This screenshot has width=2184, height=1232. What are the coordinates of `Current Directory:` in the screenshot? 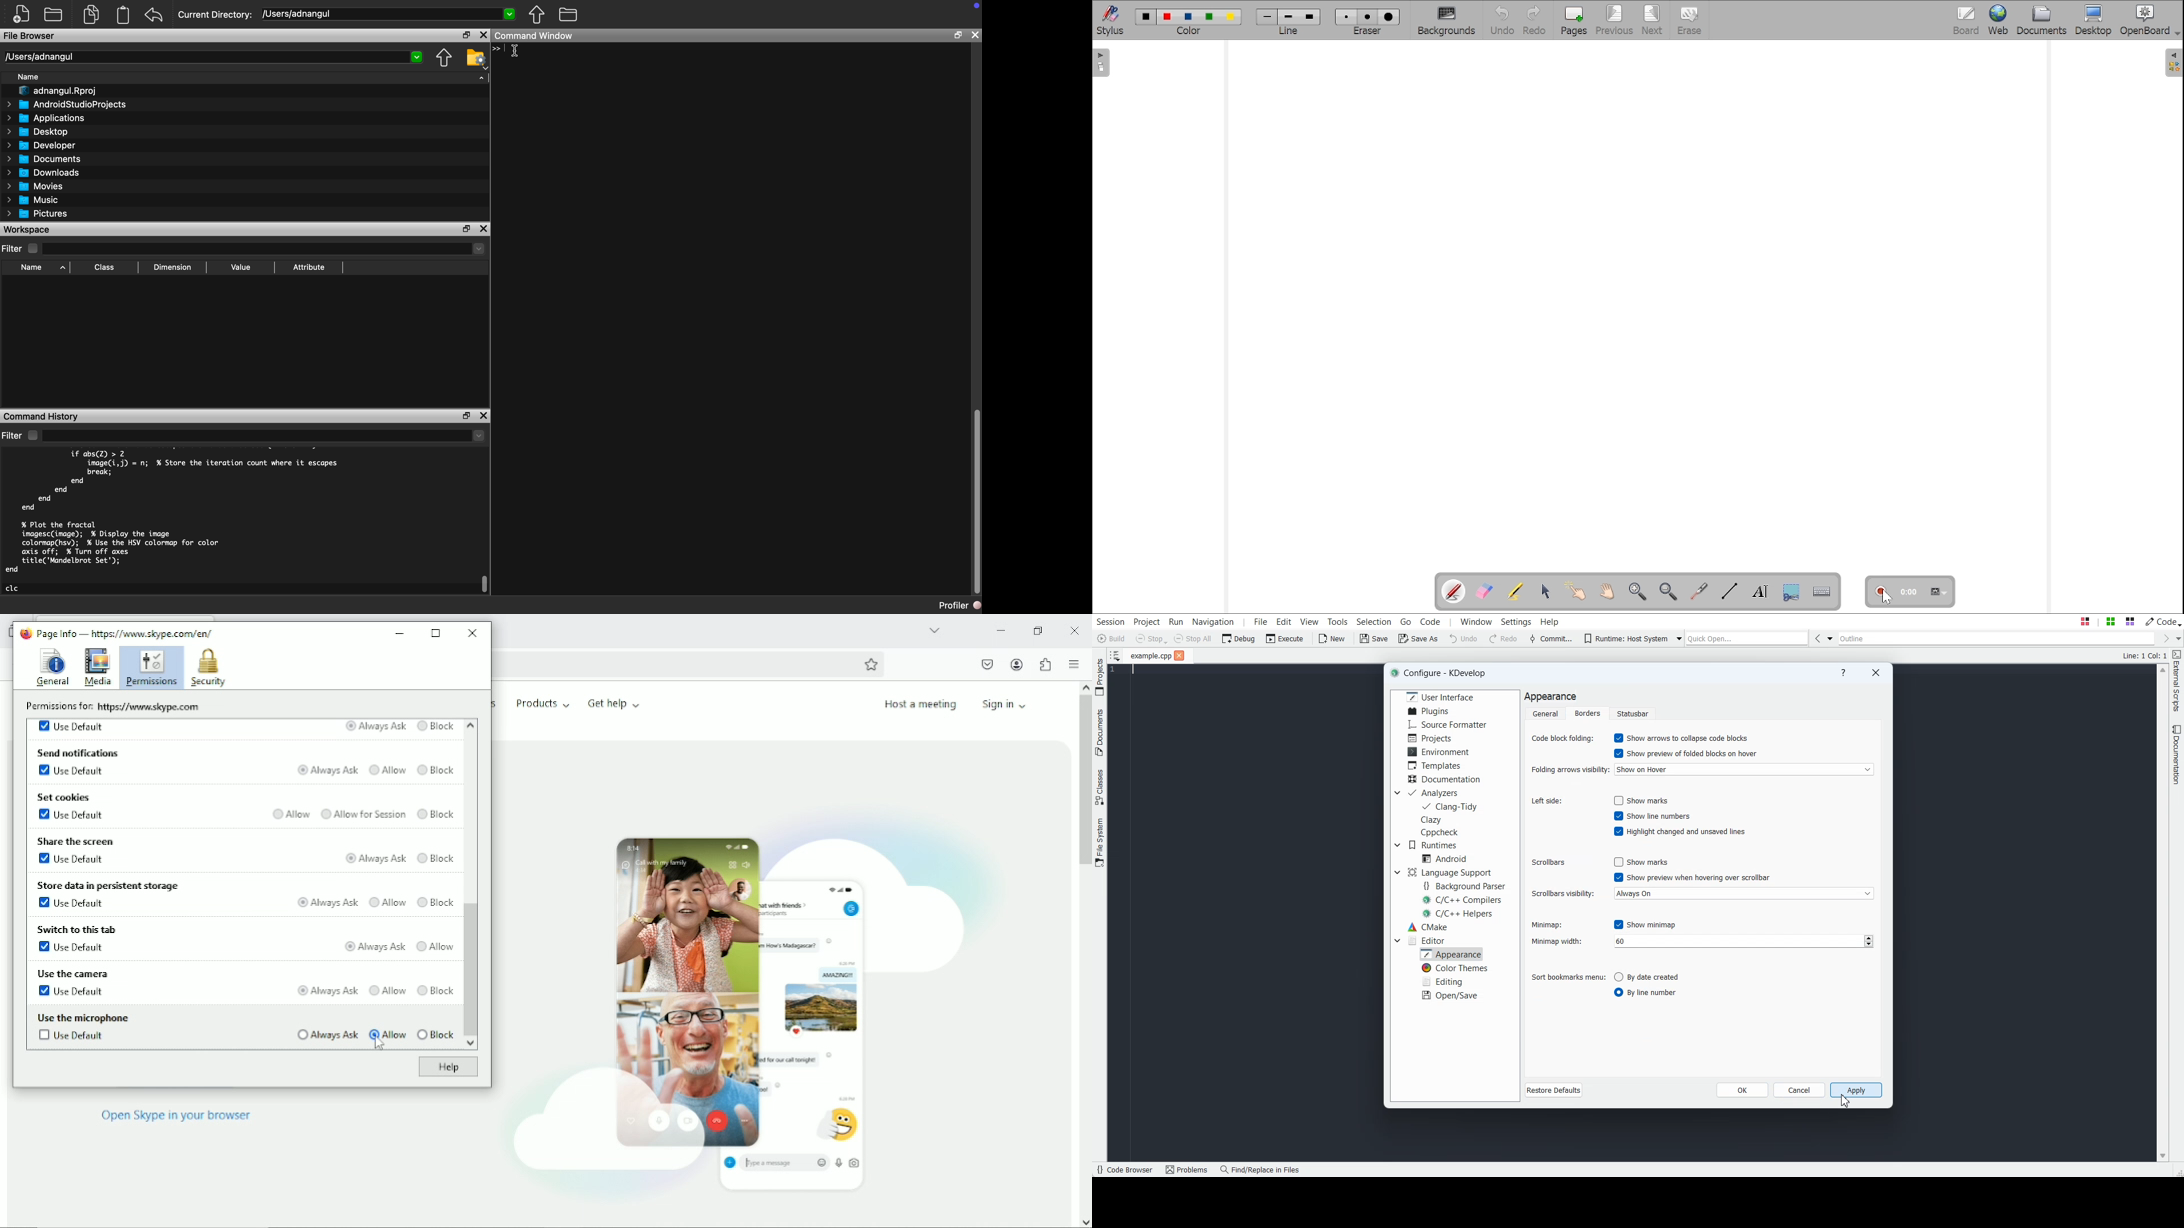 It's located at (217, 14).